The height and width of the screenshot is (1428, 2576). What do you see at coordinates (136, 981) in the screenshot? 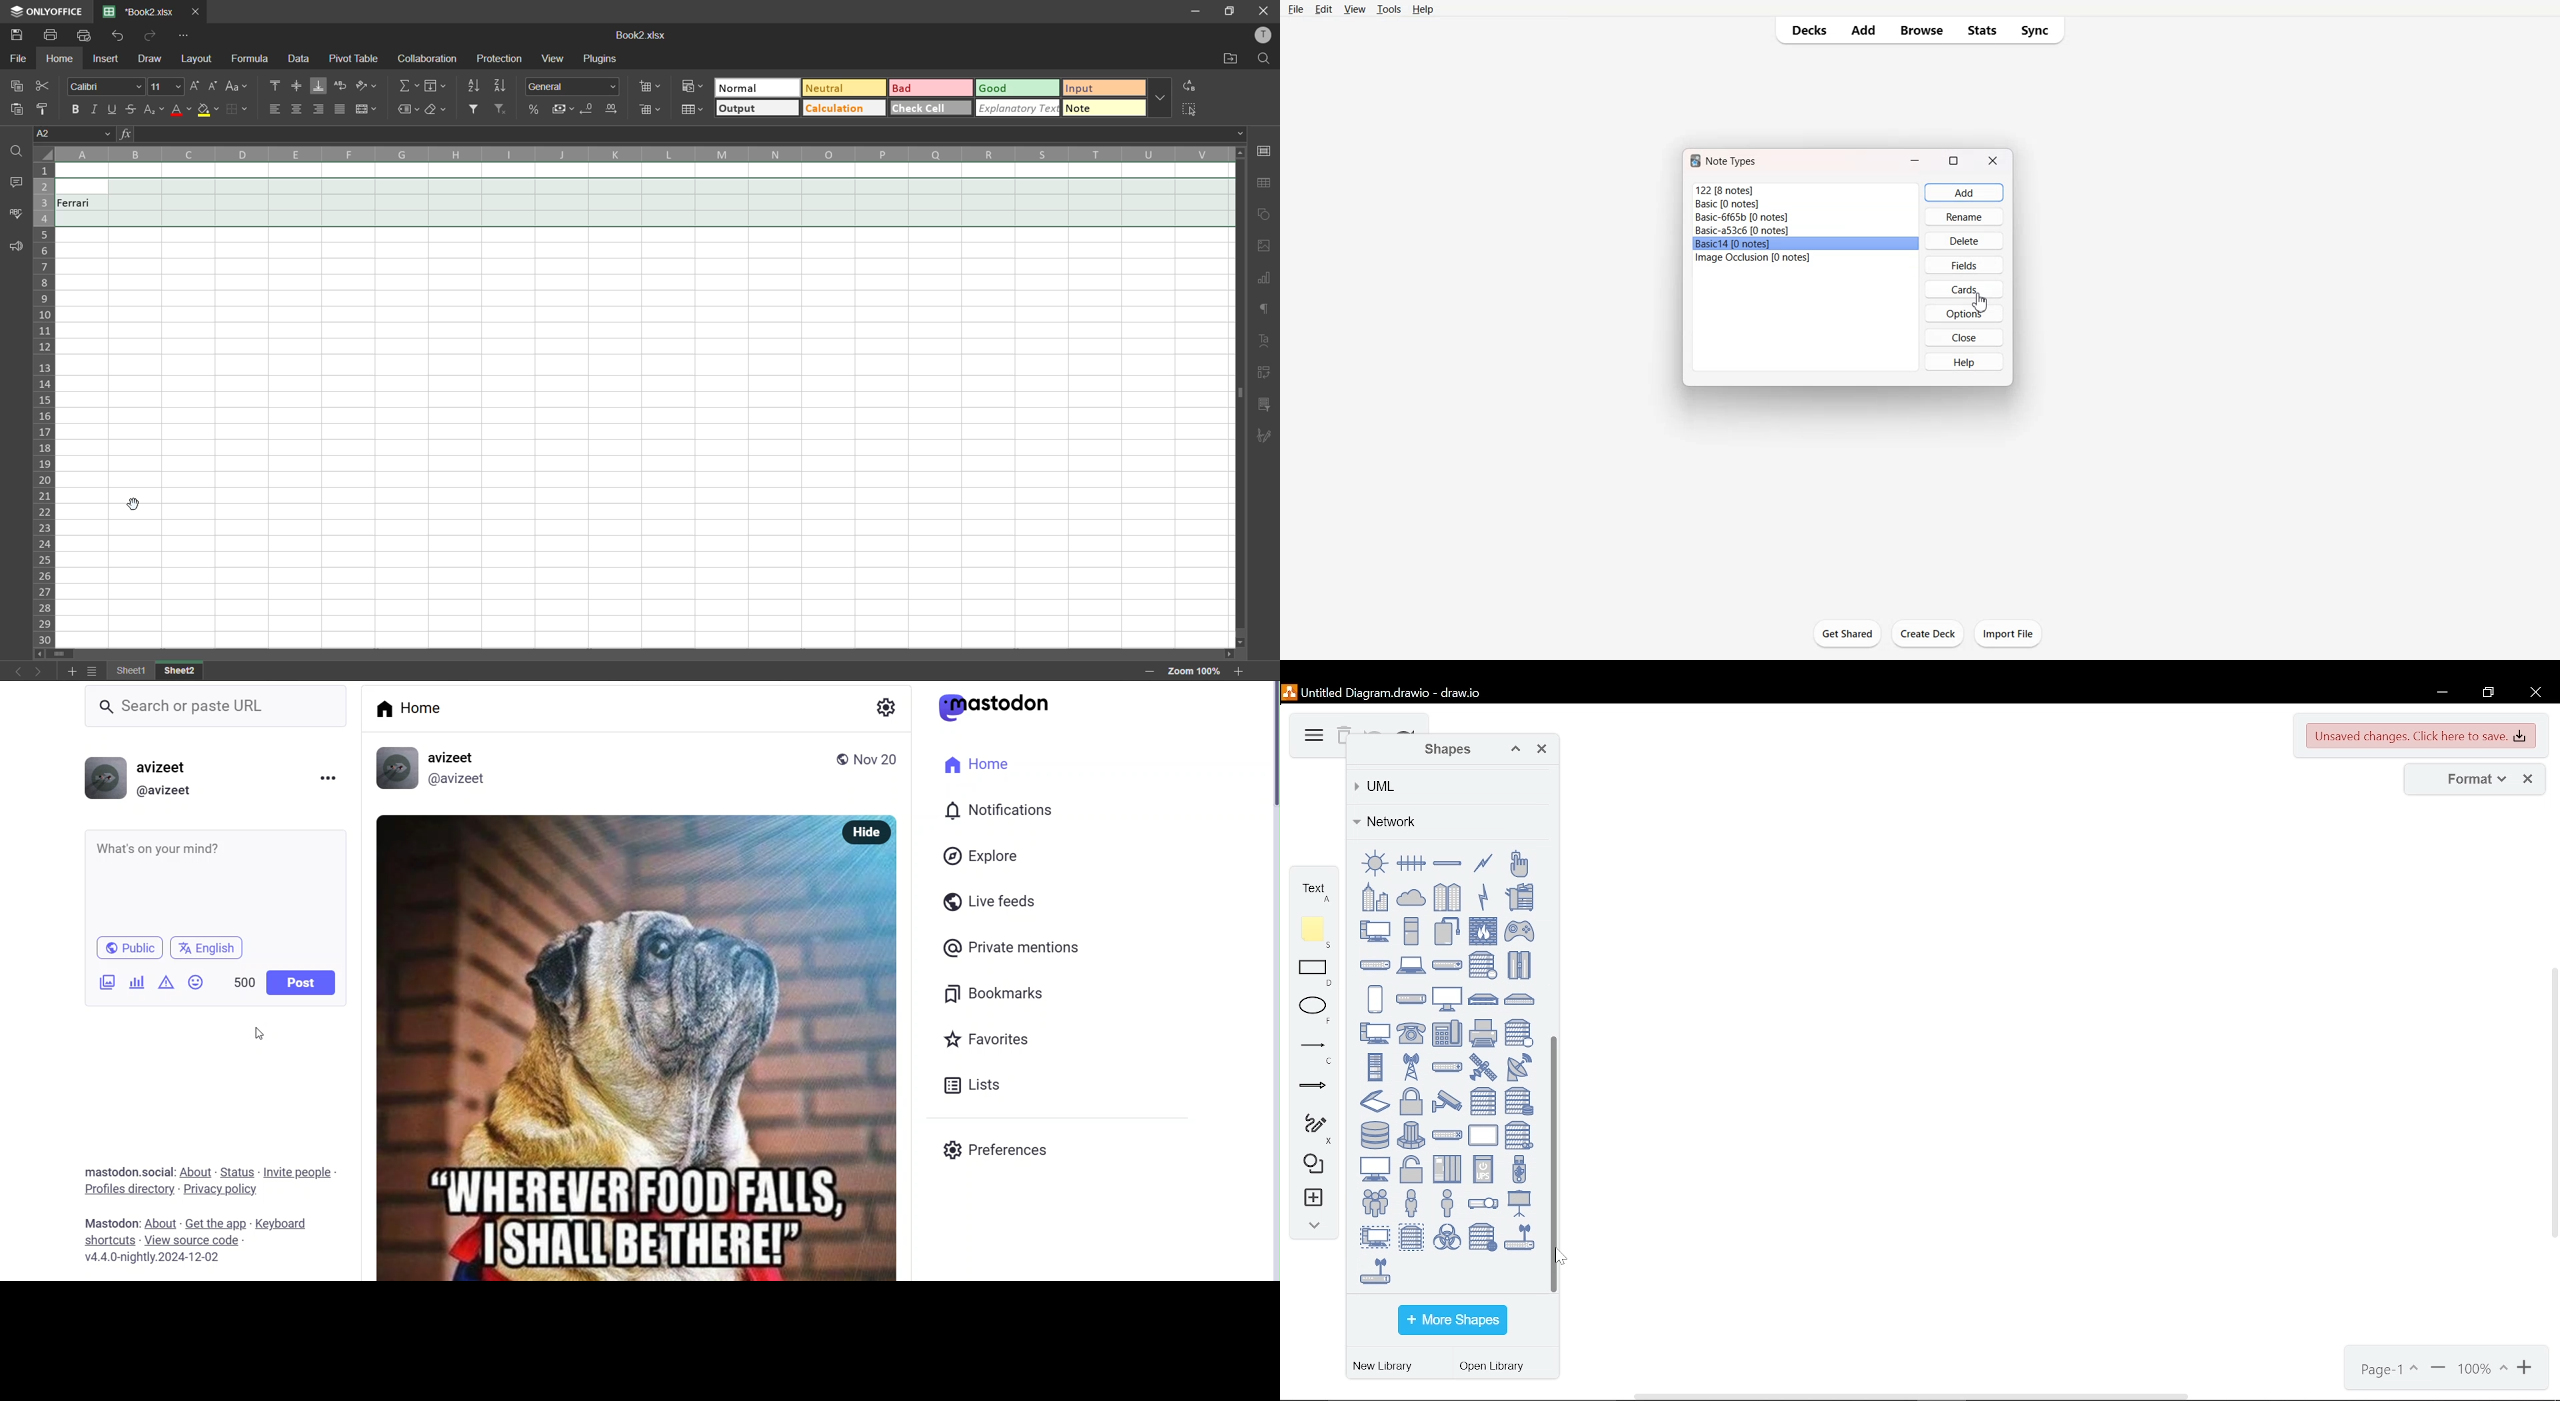
I see `add poll` at bounding box center [136, 981].